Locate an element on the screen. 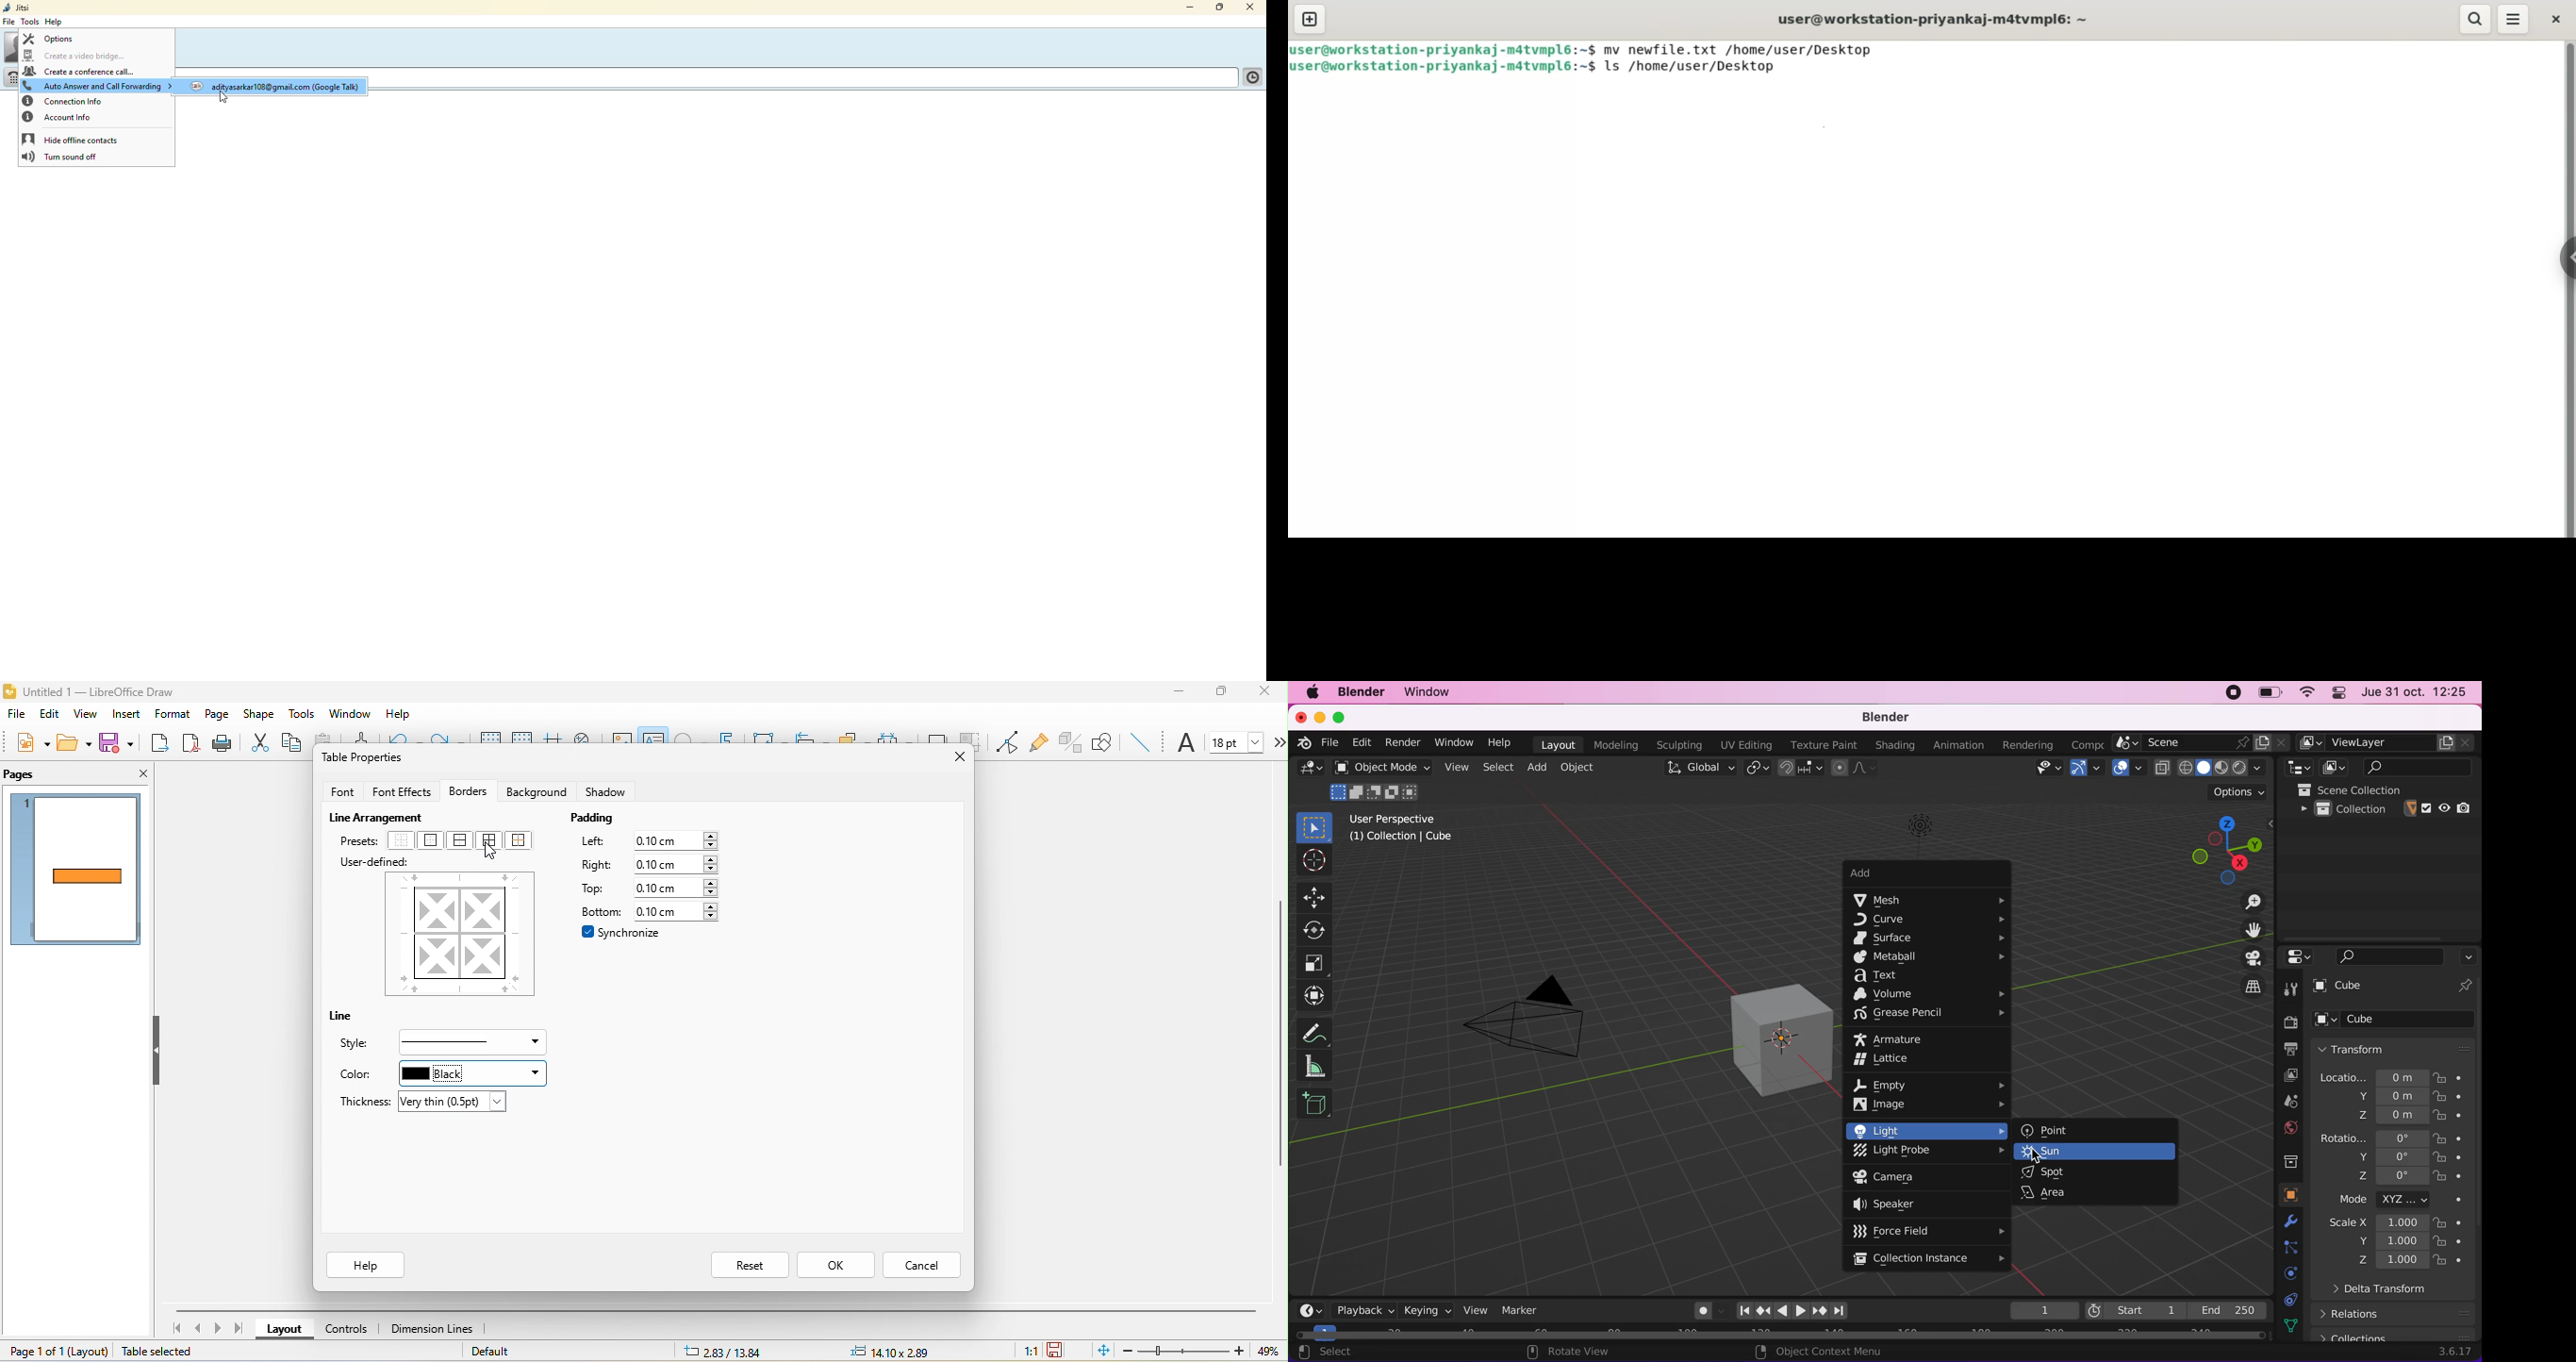  layout is located at coordinates (87, 1353).